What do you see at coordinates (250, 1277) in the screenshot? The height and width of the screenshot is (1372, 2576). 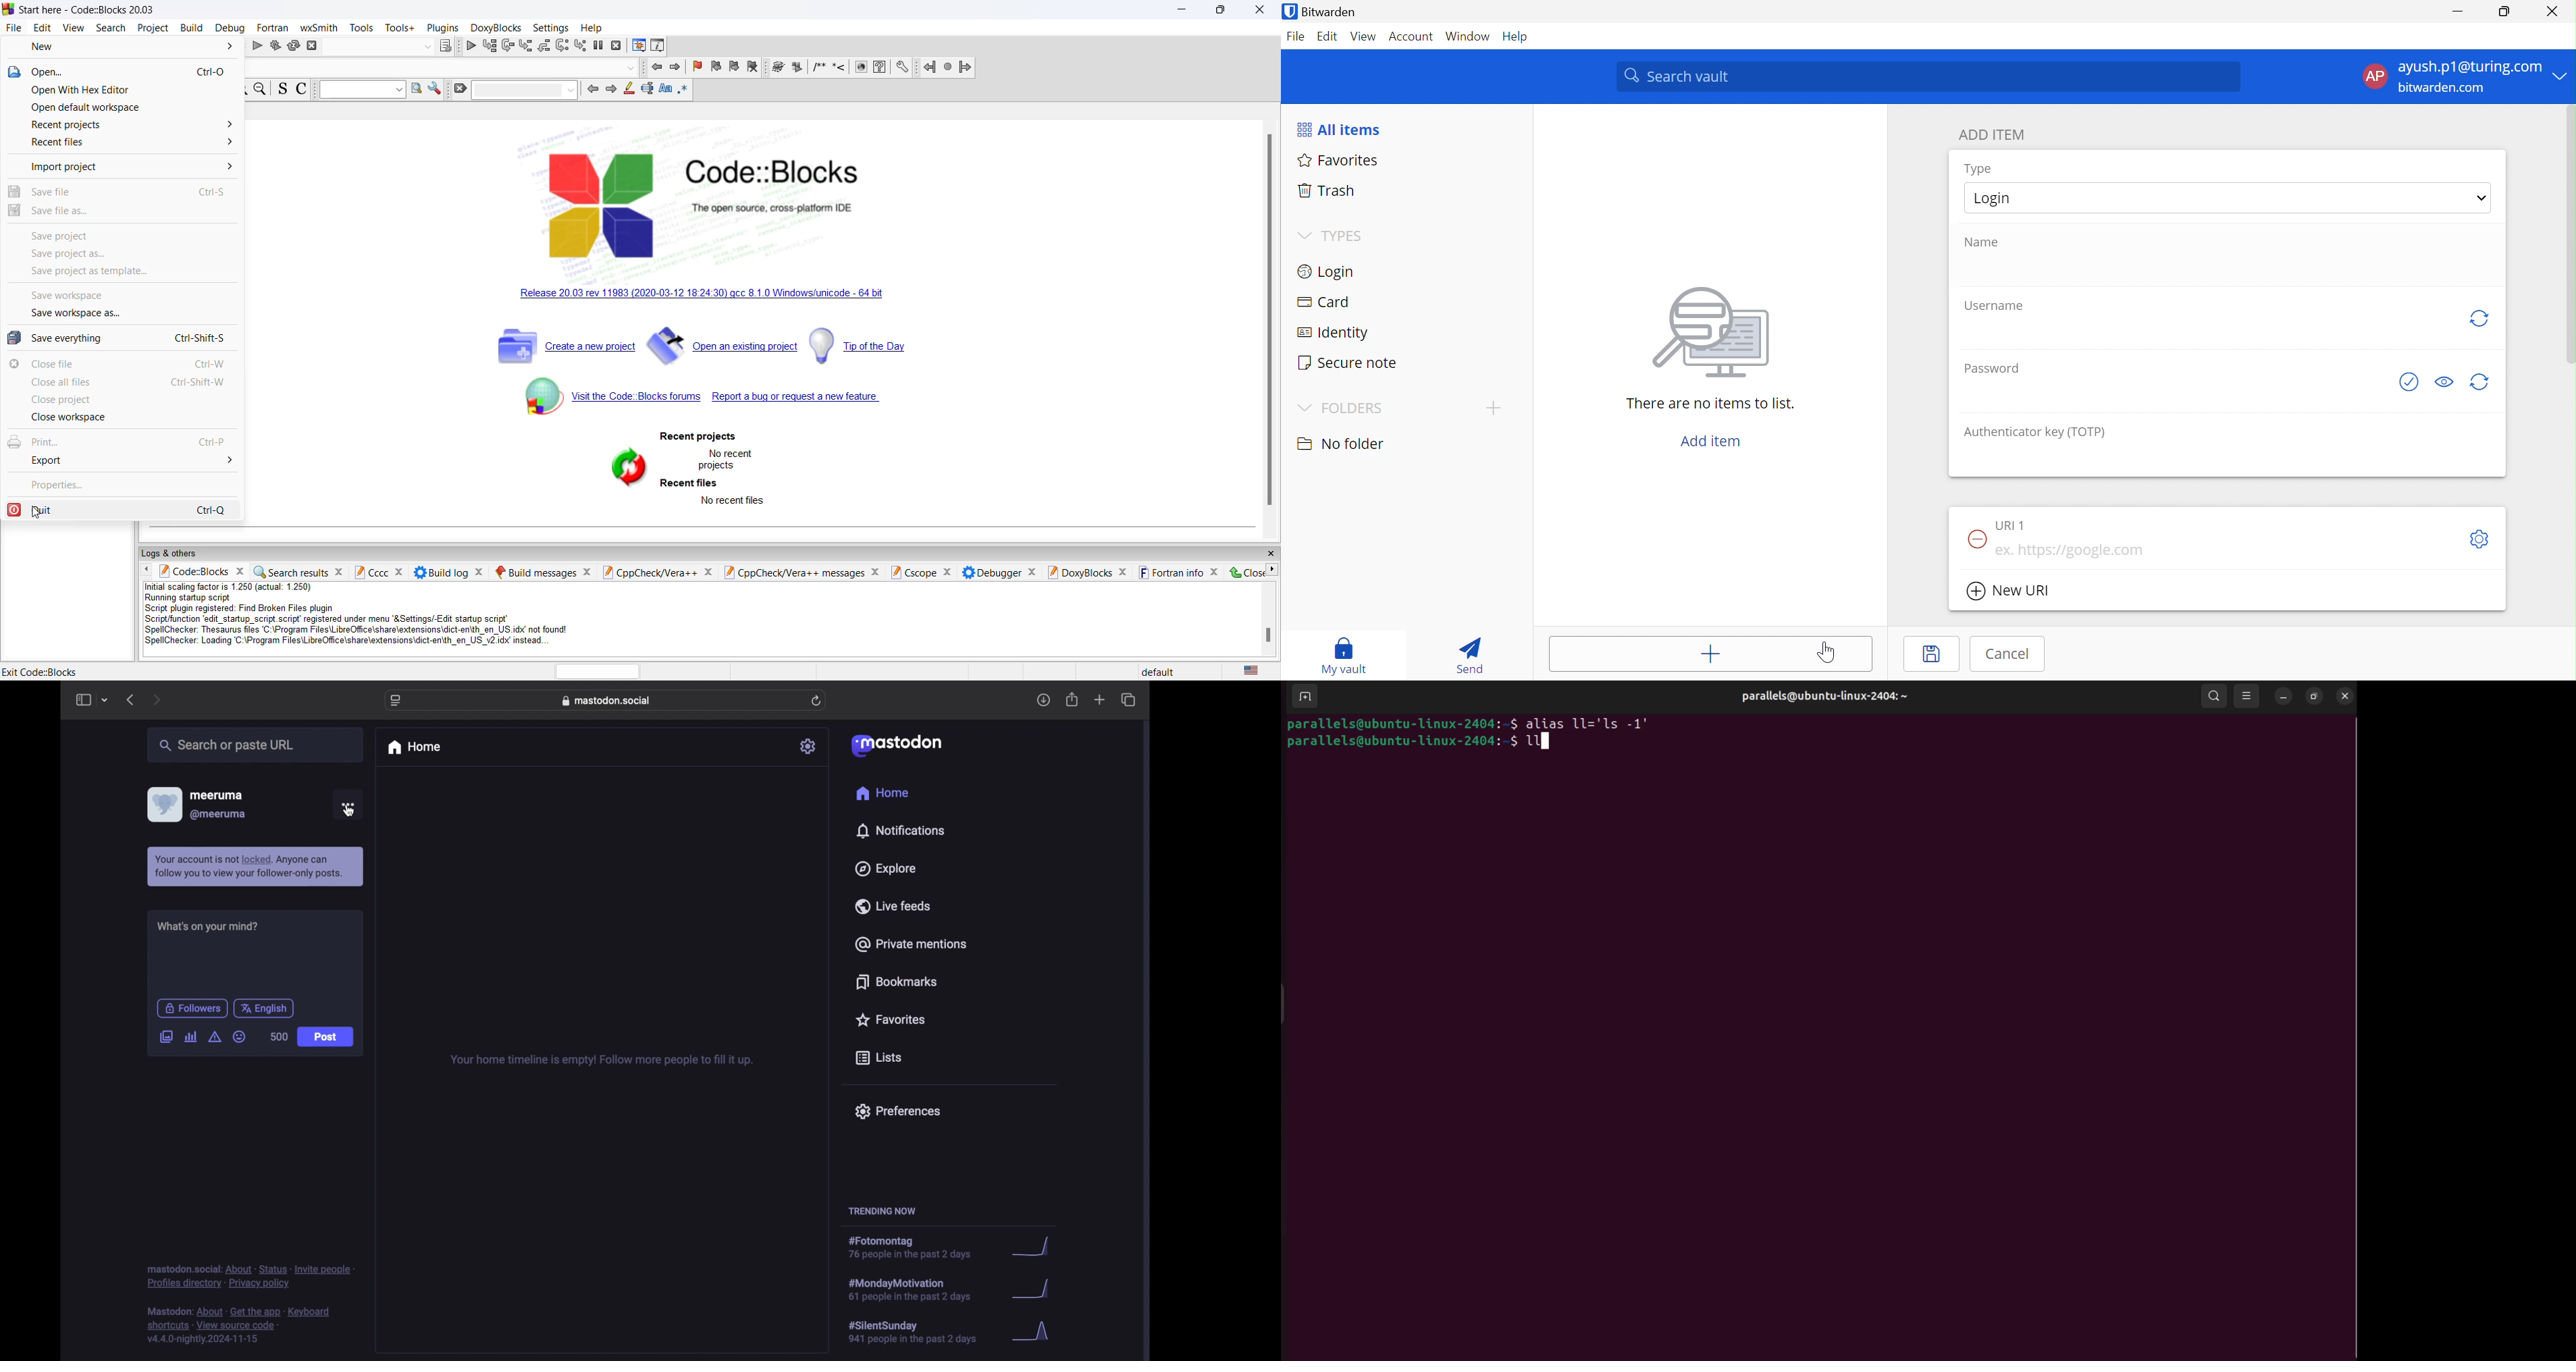 I see `footnote` at bounding box center [250, 1277].